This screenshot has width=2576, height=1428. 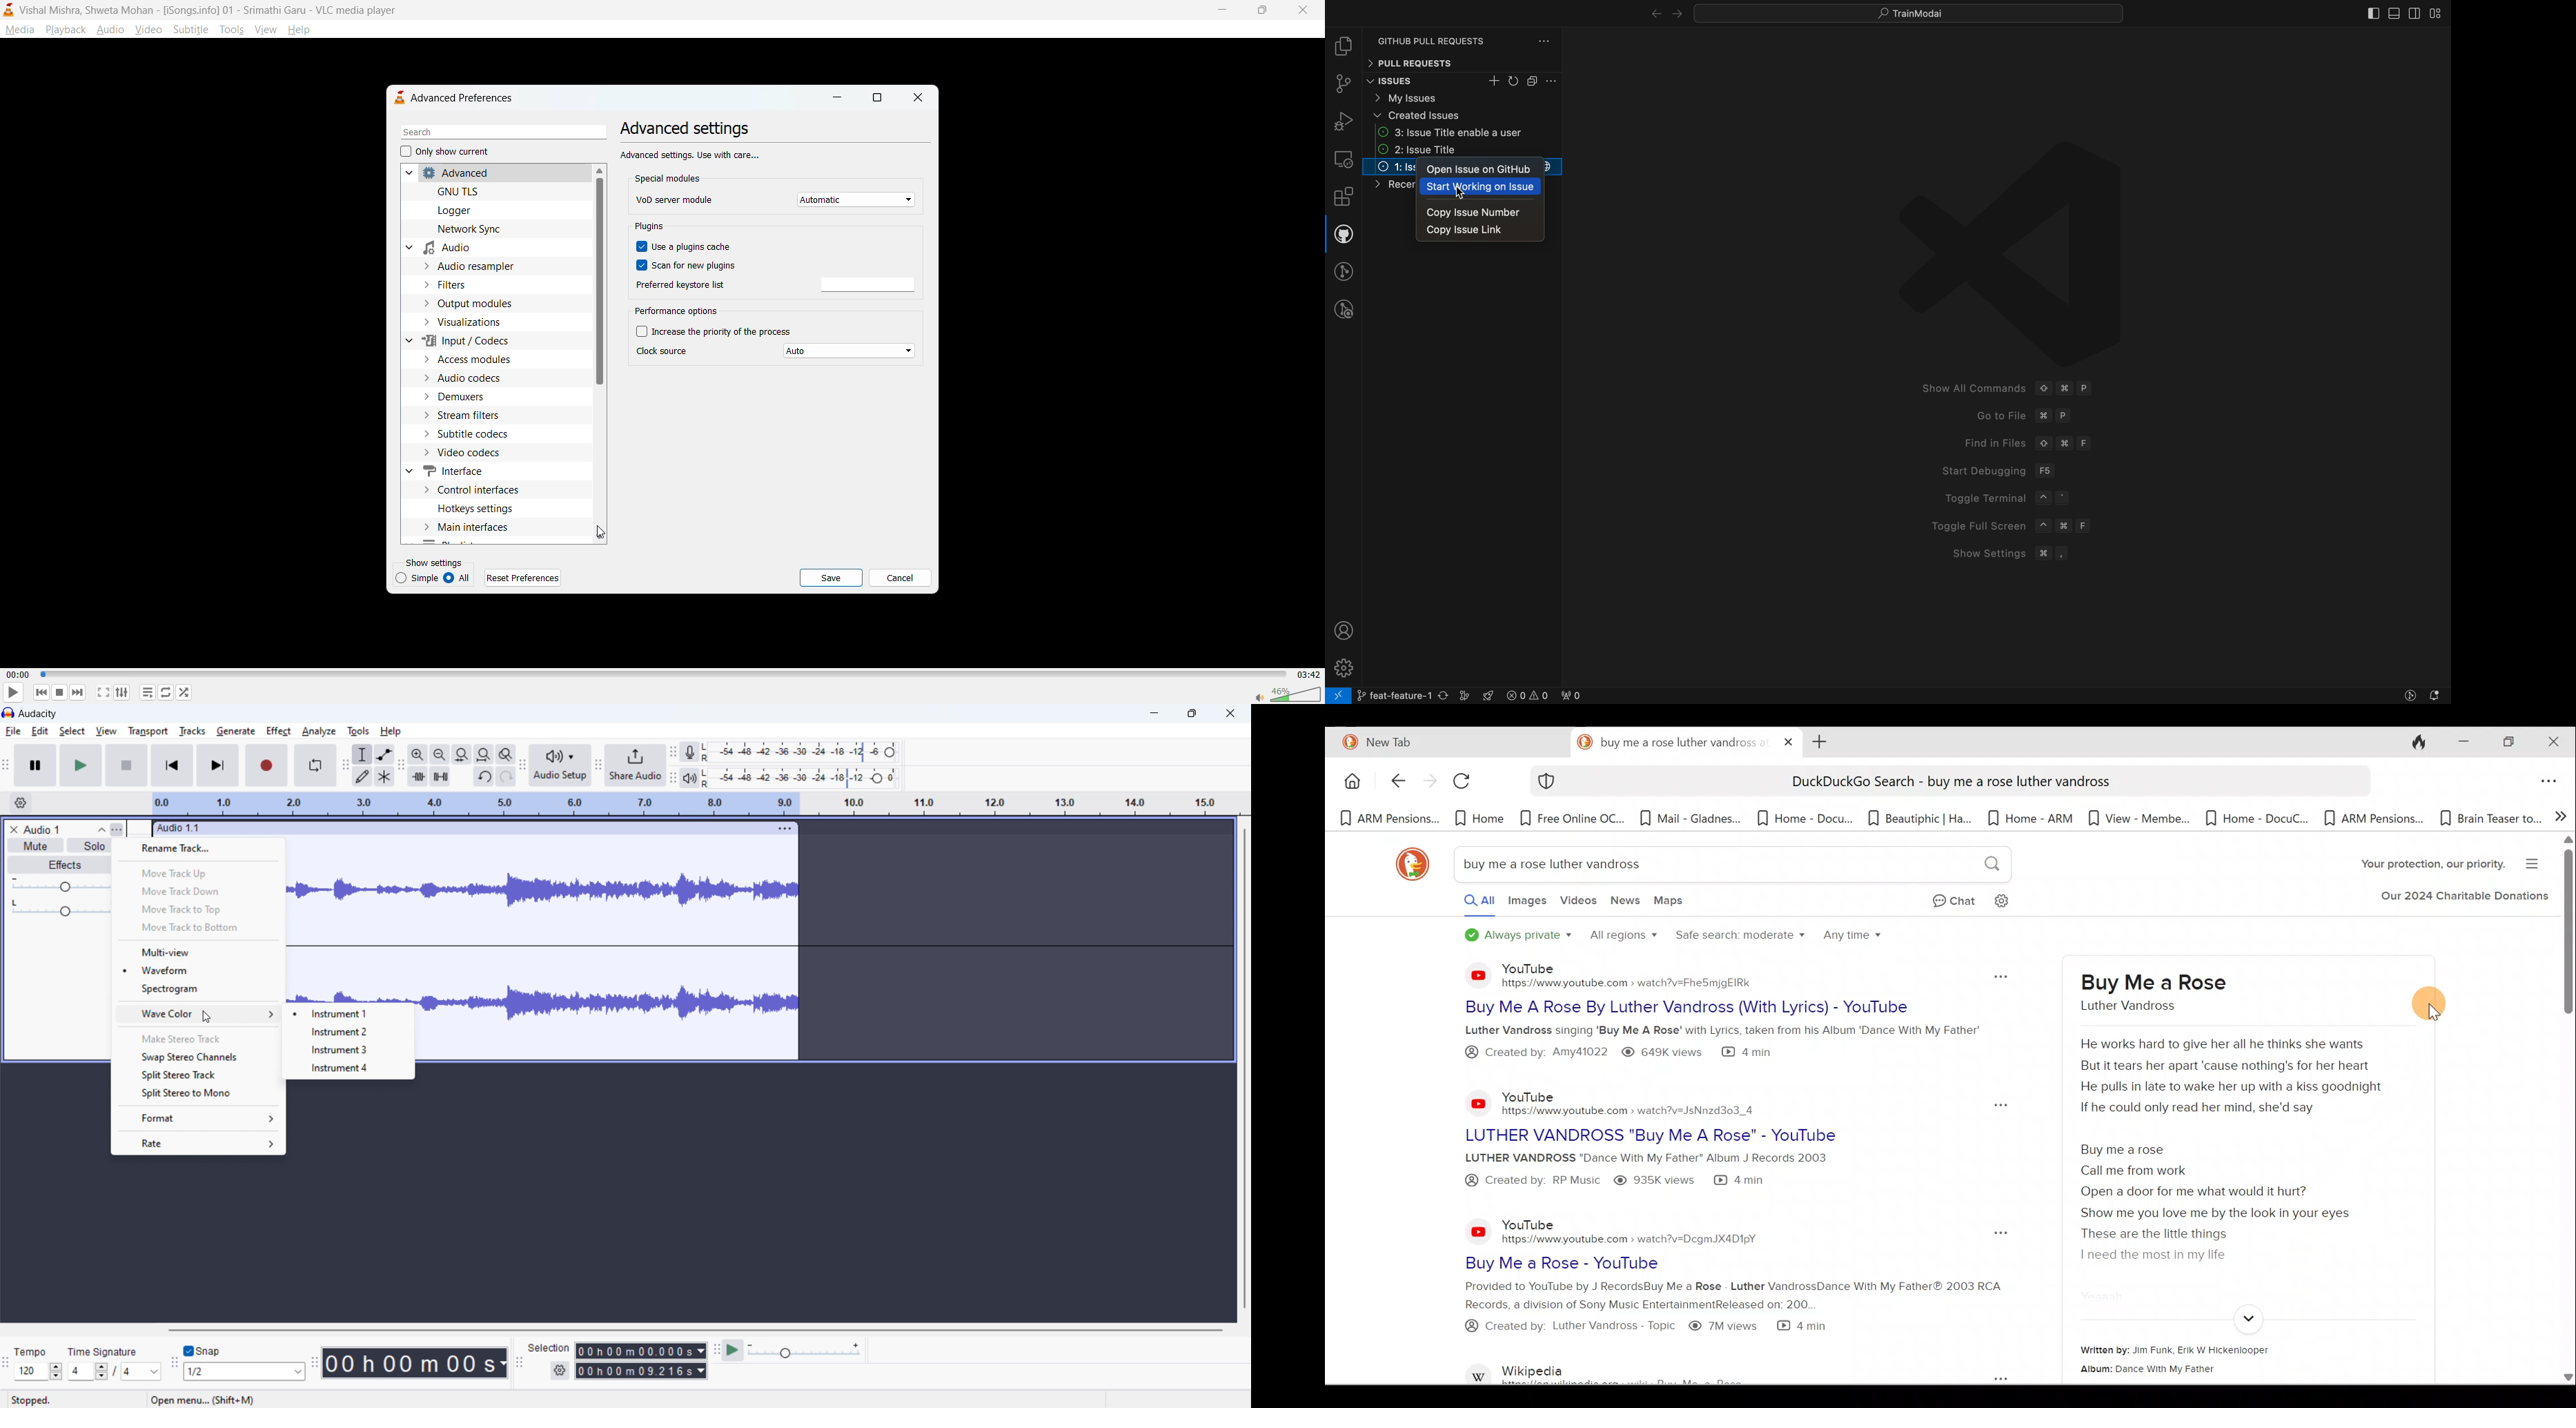 I want to click on next, so click(x=77, y=690).